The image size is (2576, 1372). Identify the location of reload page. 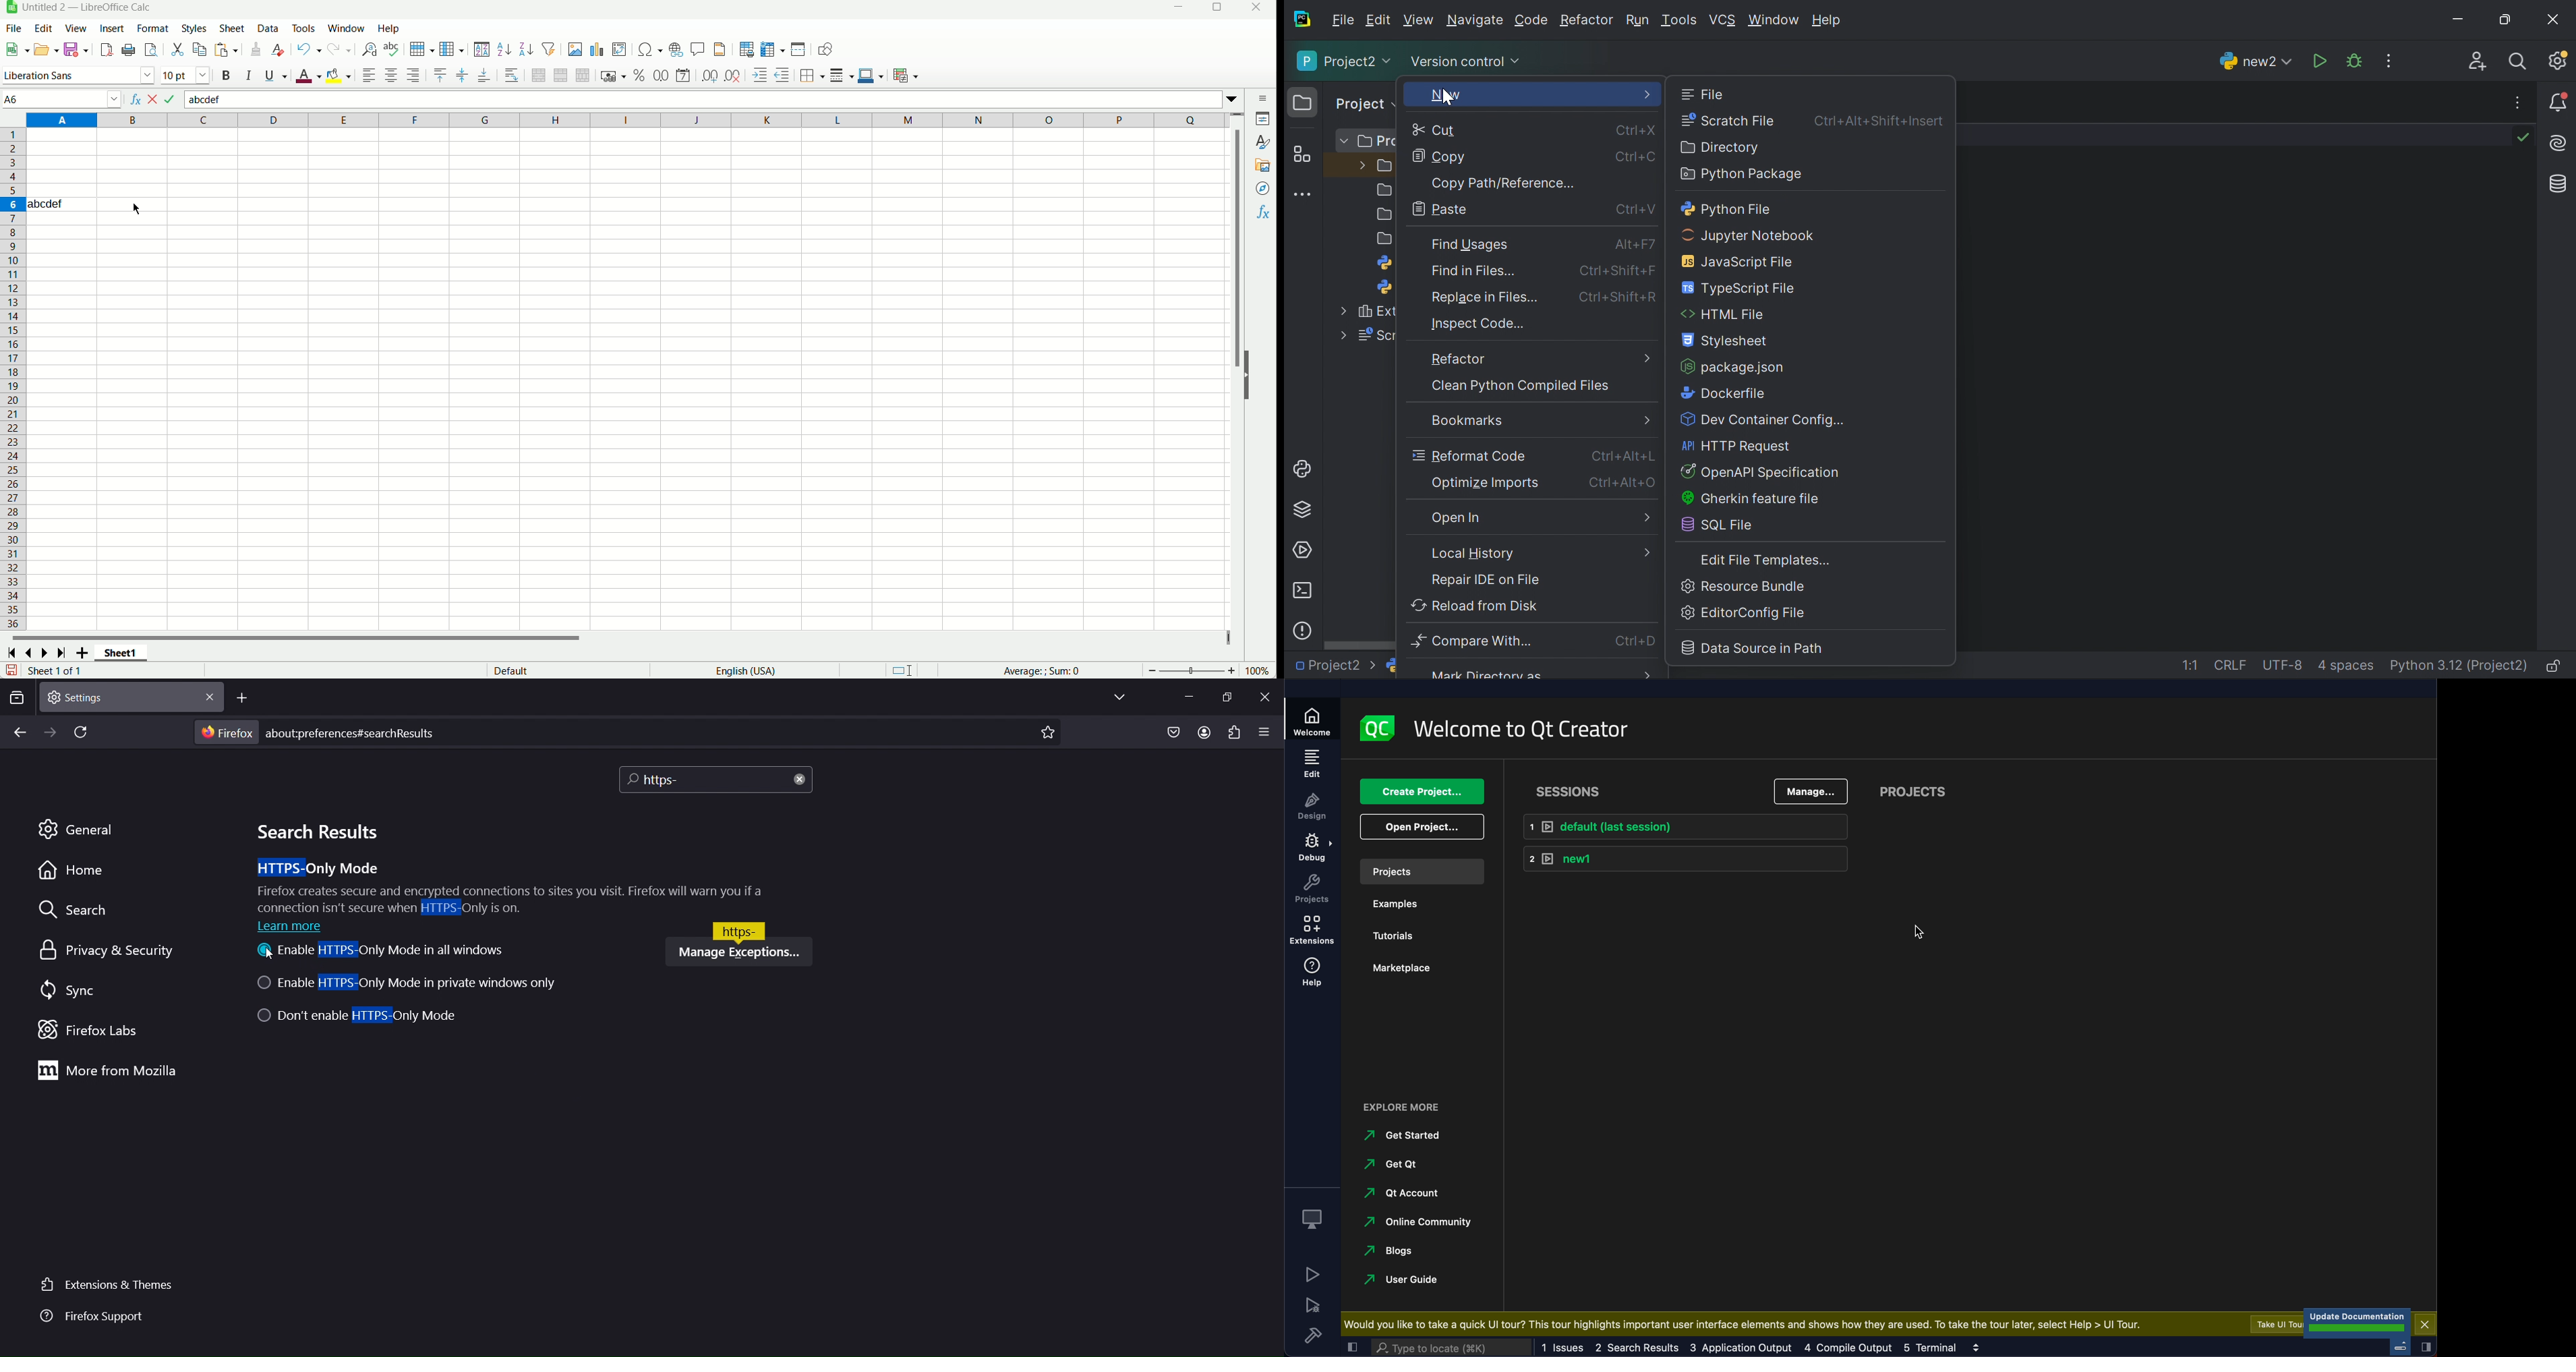
(77, 731).